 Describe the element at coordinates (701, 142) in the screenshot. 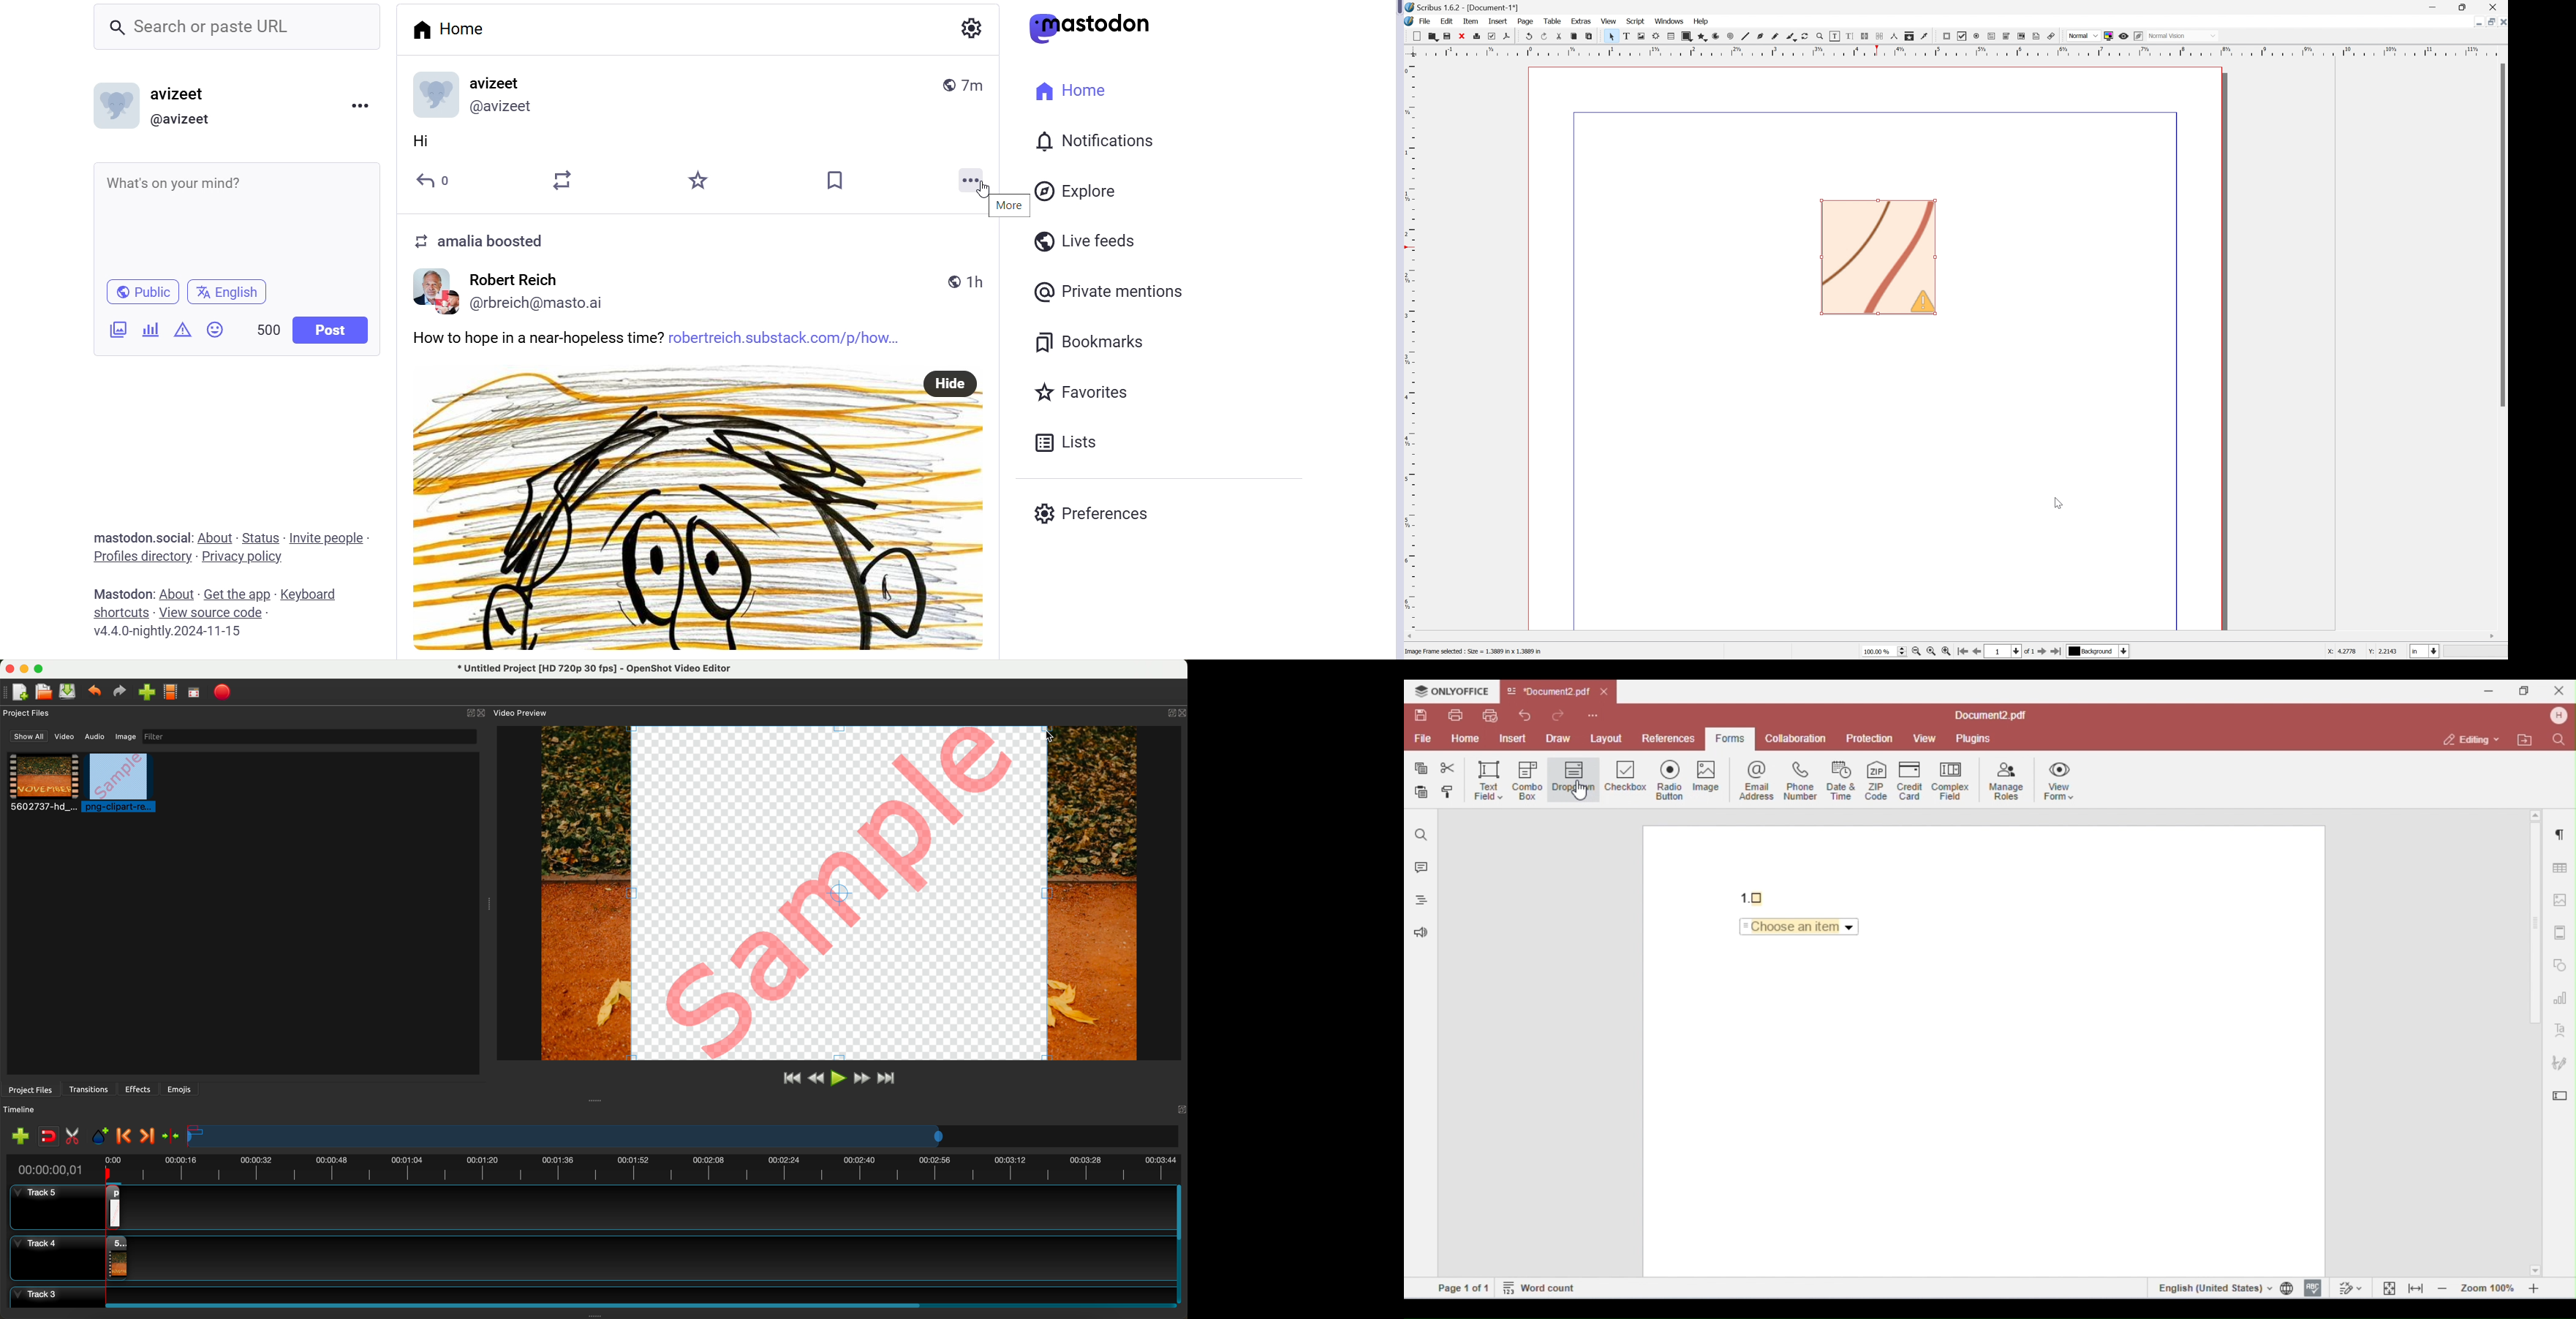

I see `My Post` at that location.